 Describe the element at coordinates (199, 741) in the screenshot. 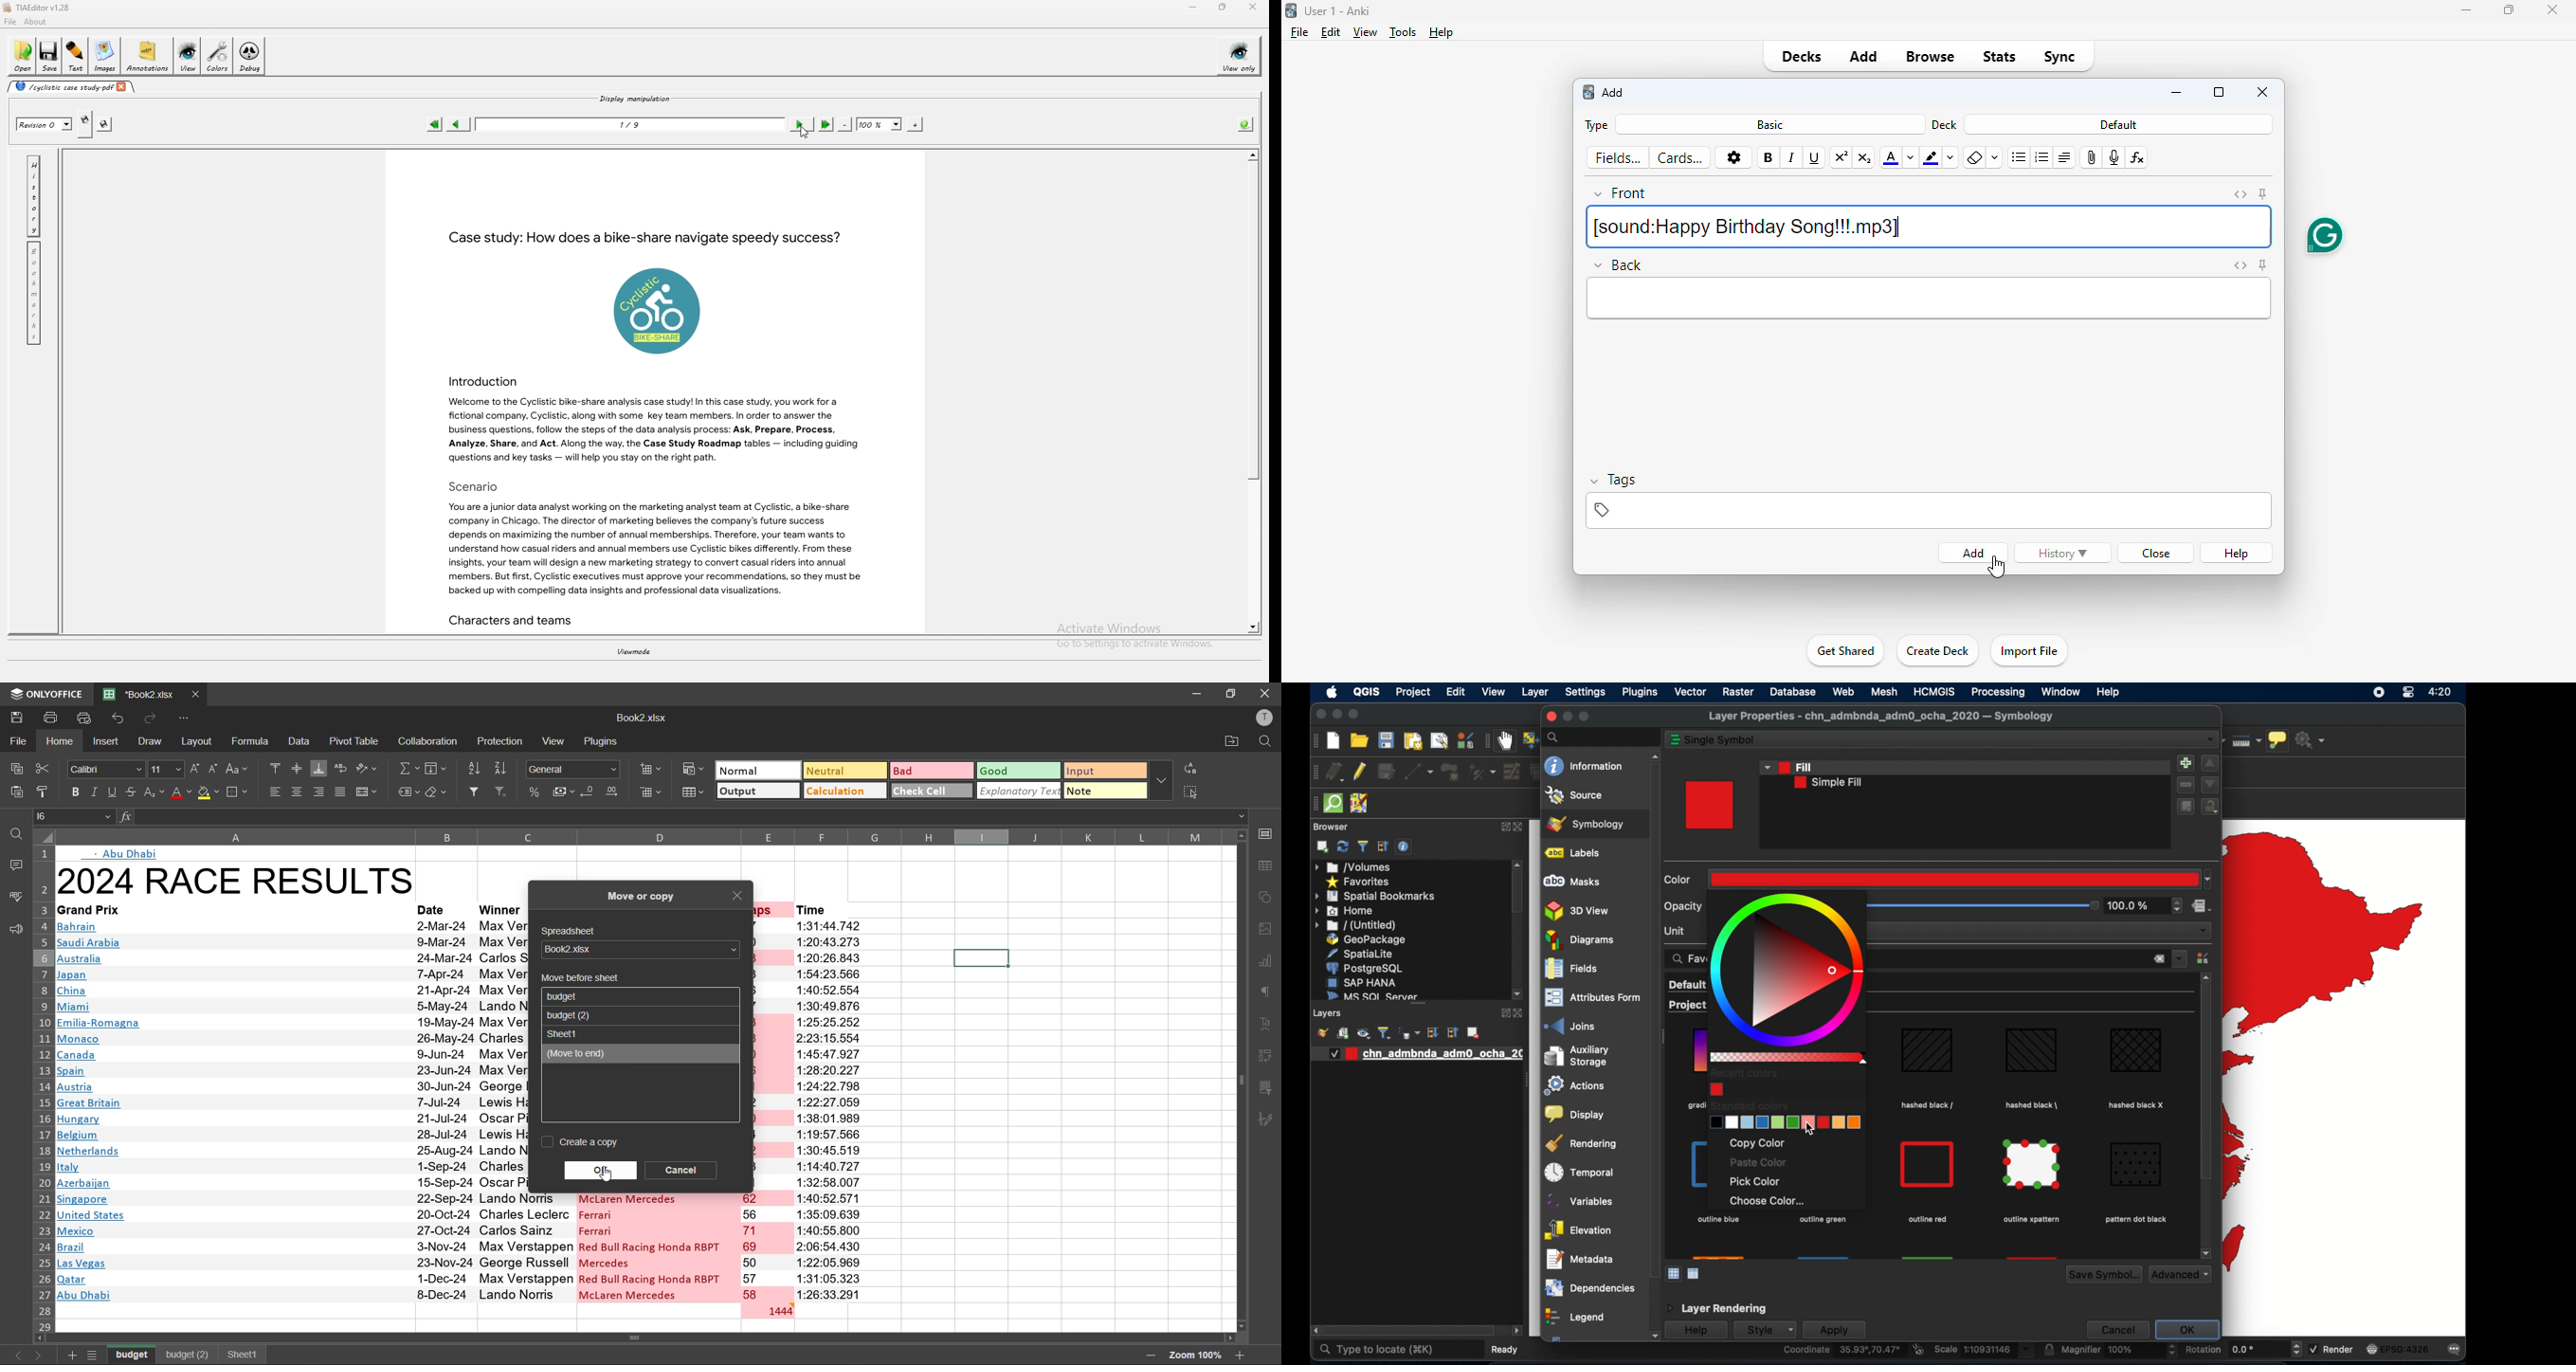

I see `layout` at that location.